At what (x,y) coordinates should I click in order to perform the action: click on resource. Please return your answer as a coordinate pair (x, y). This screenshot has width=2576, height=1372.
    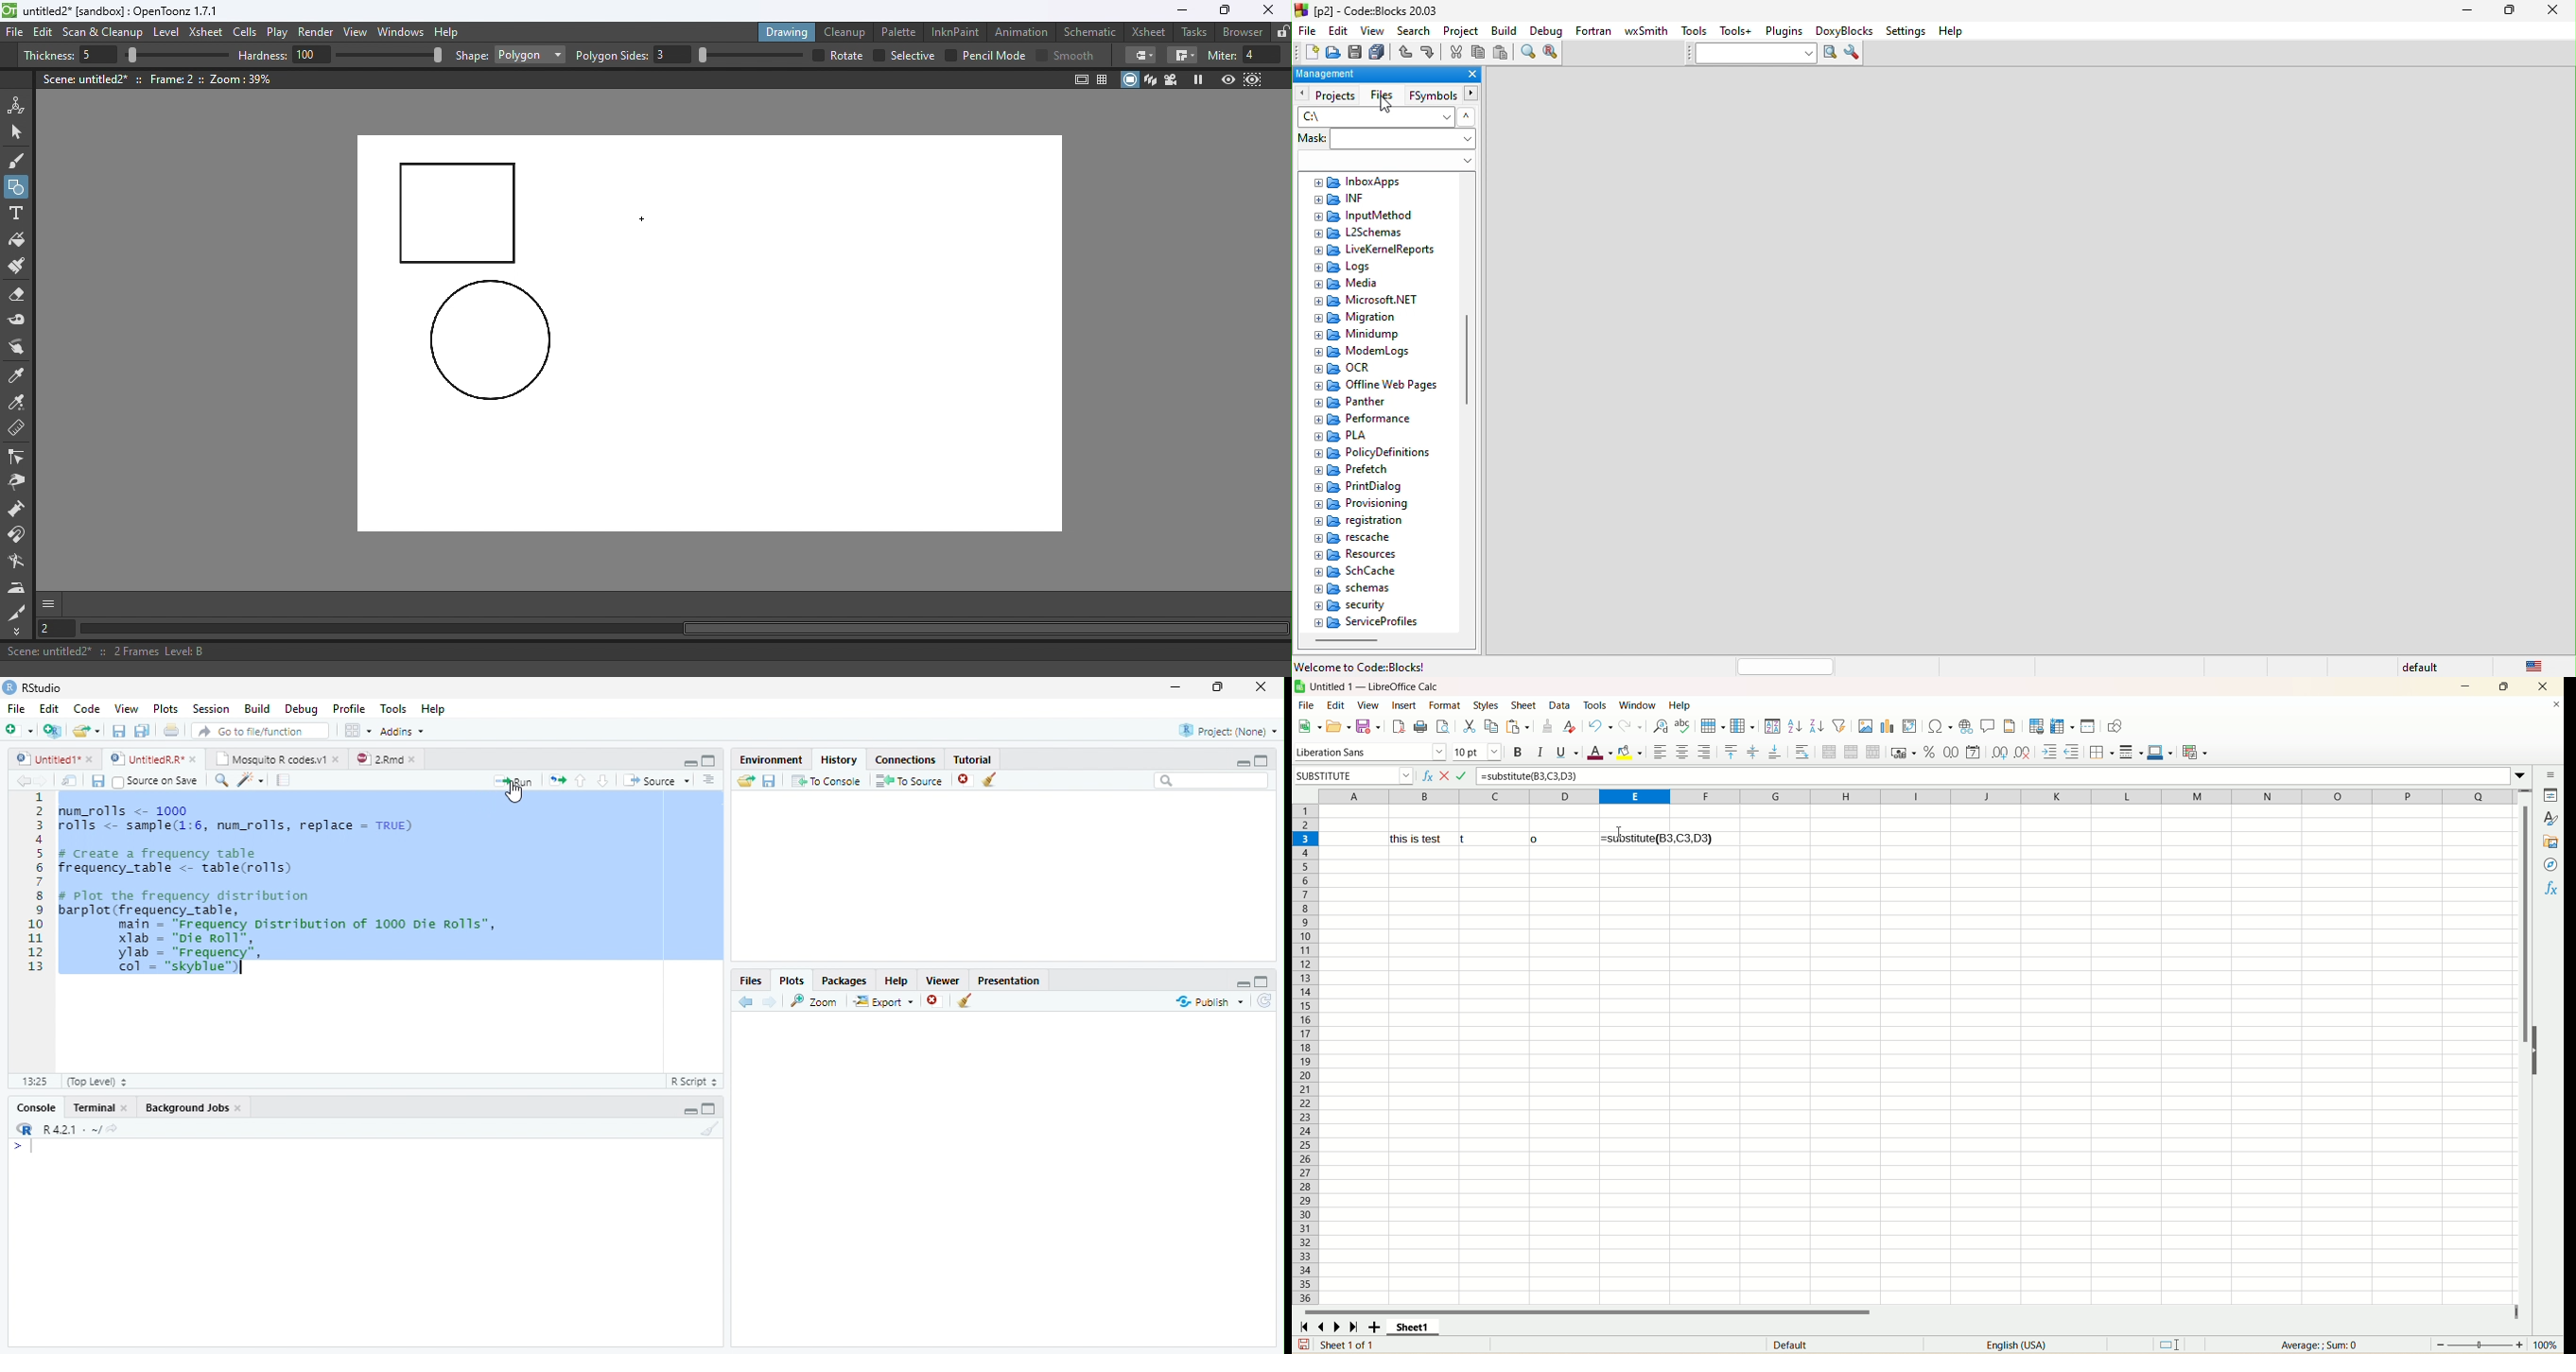
    Looking at the image, I should click on (1368, 555).